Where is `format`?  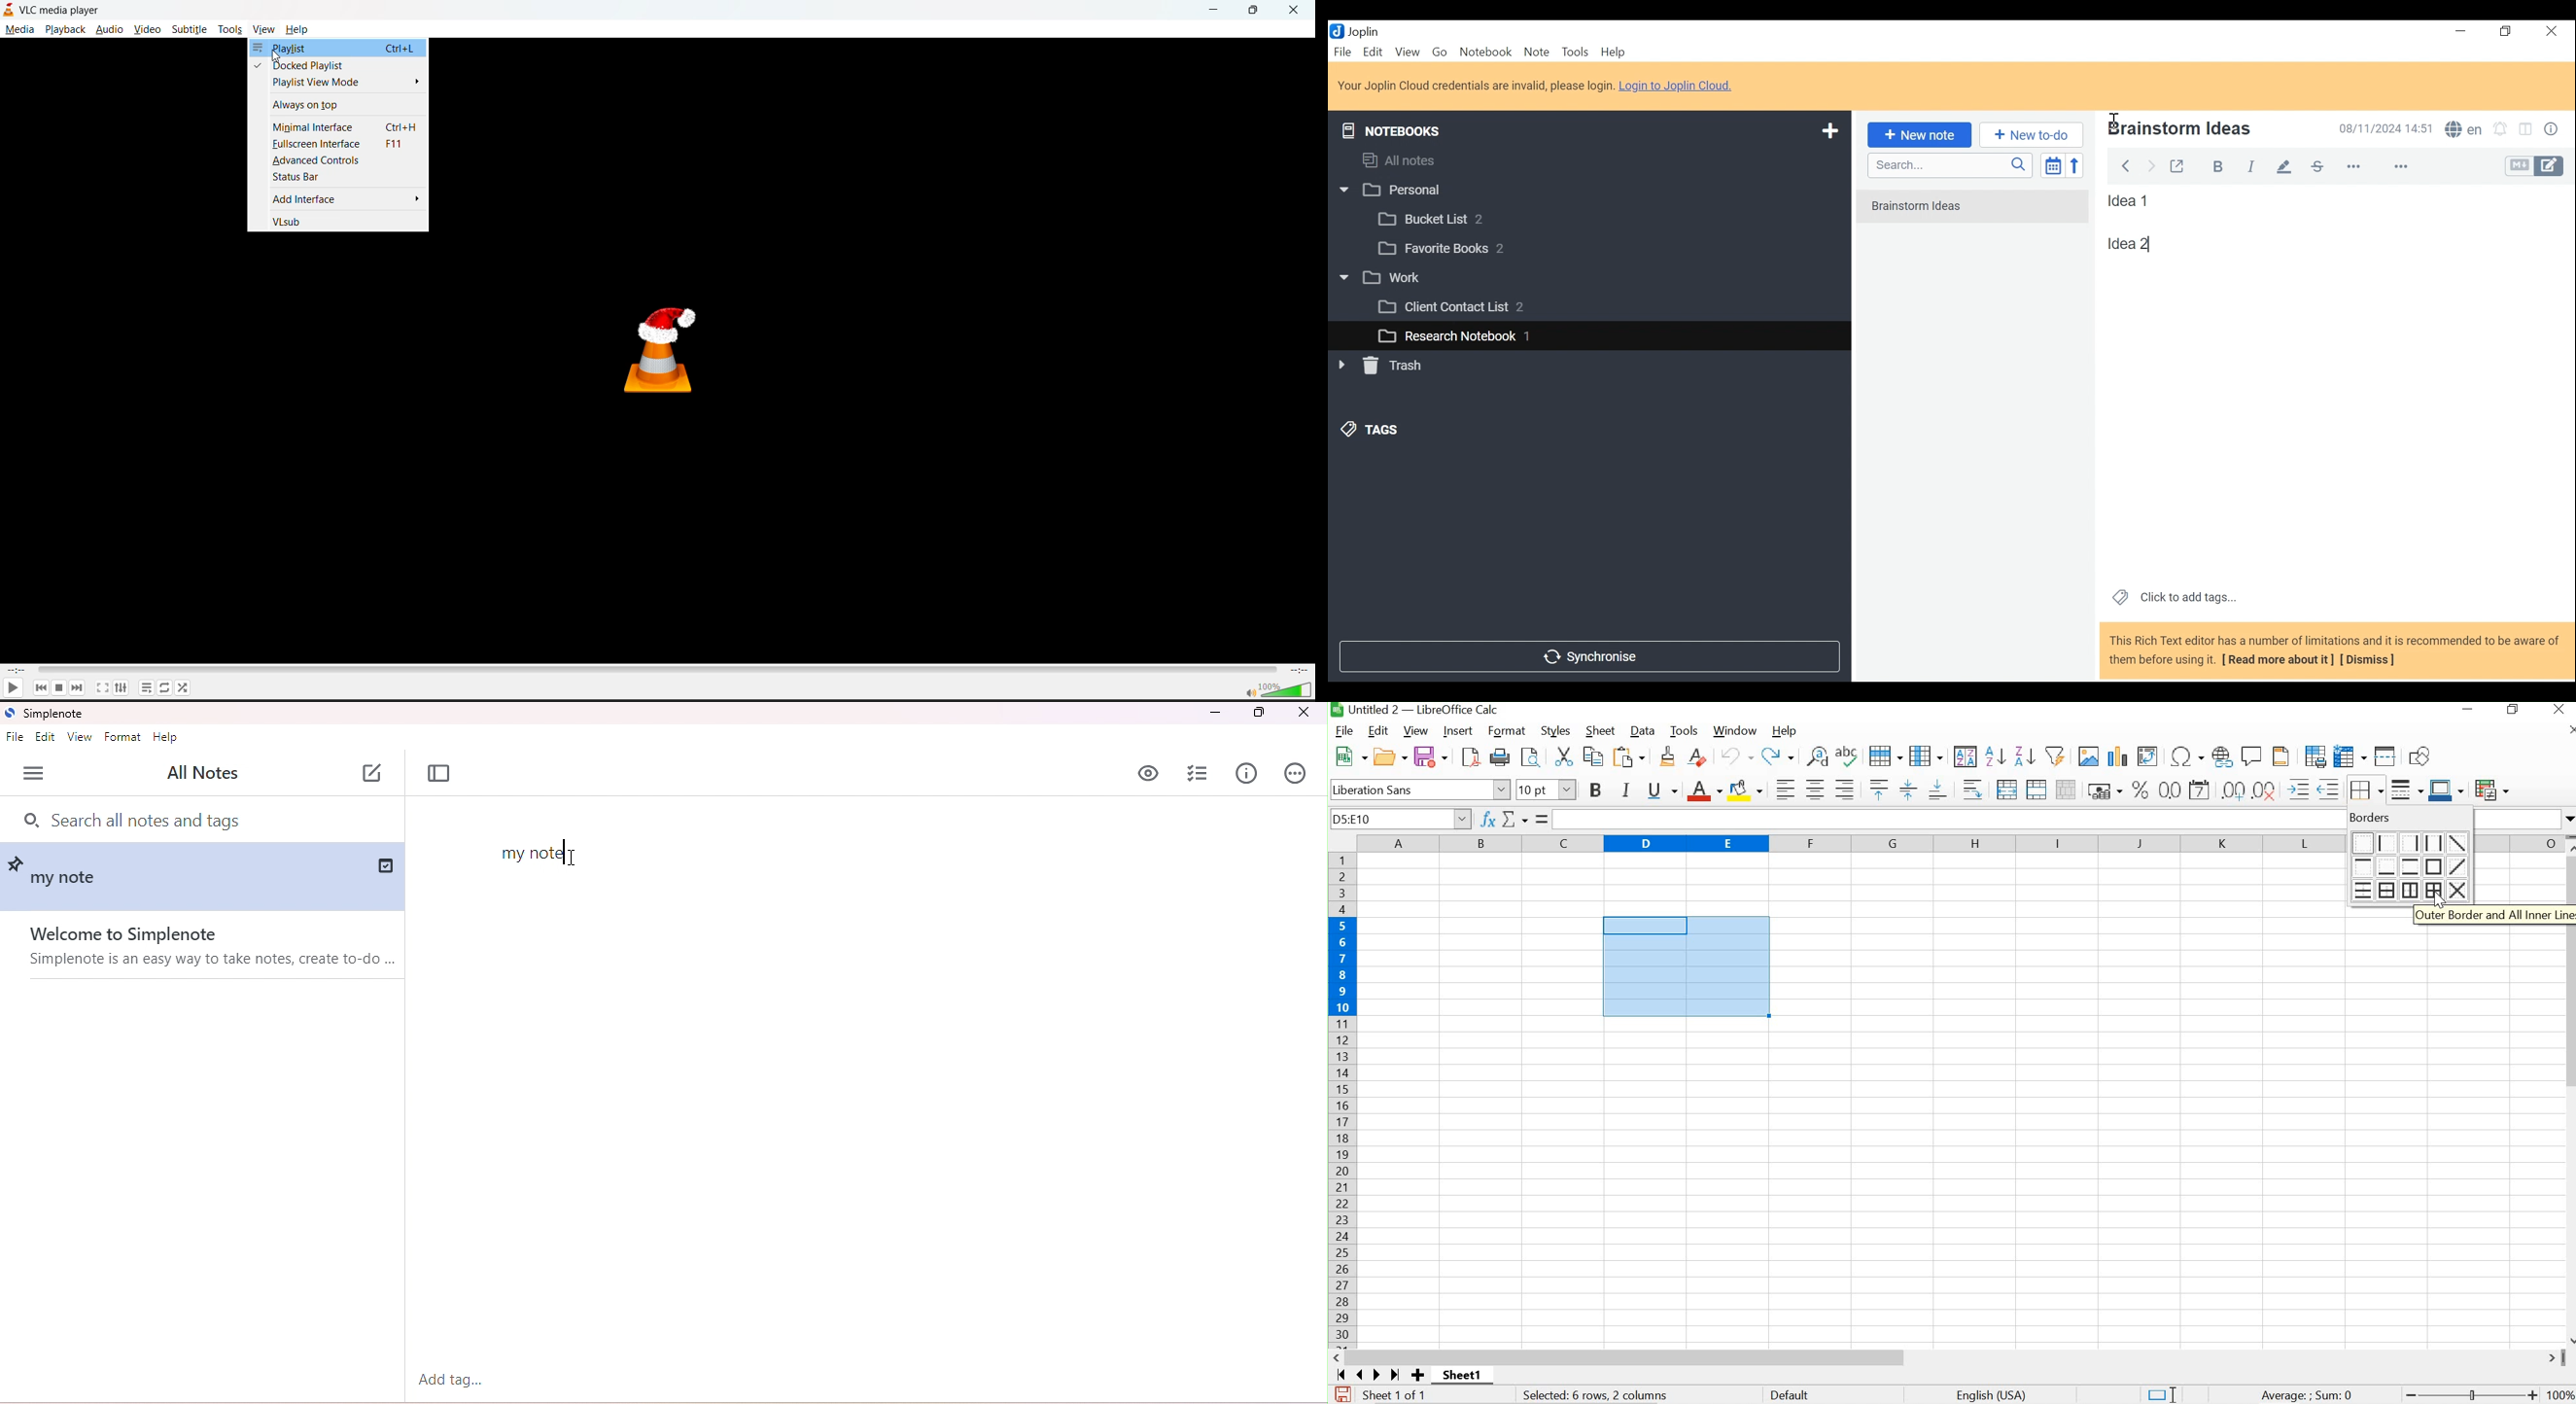
format is located at coordinates (122, 736).